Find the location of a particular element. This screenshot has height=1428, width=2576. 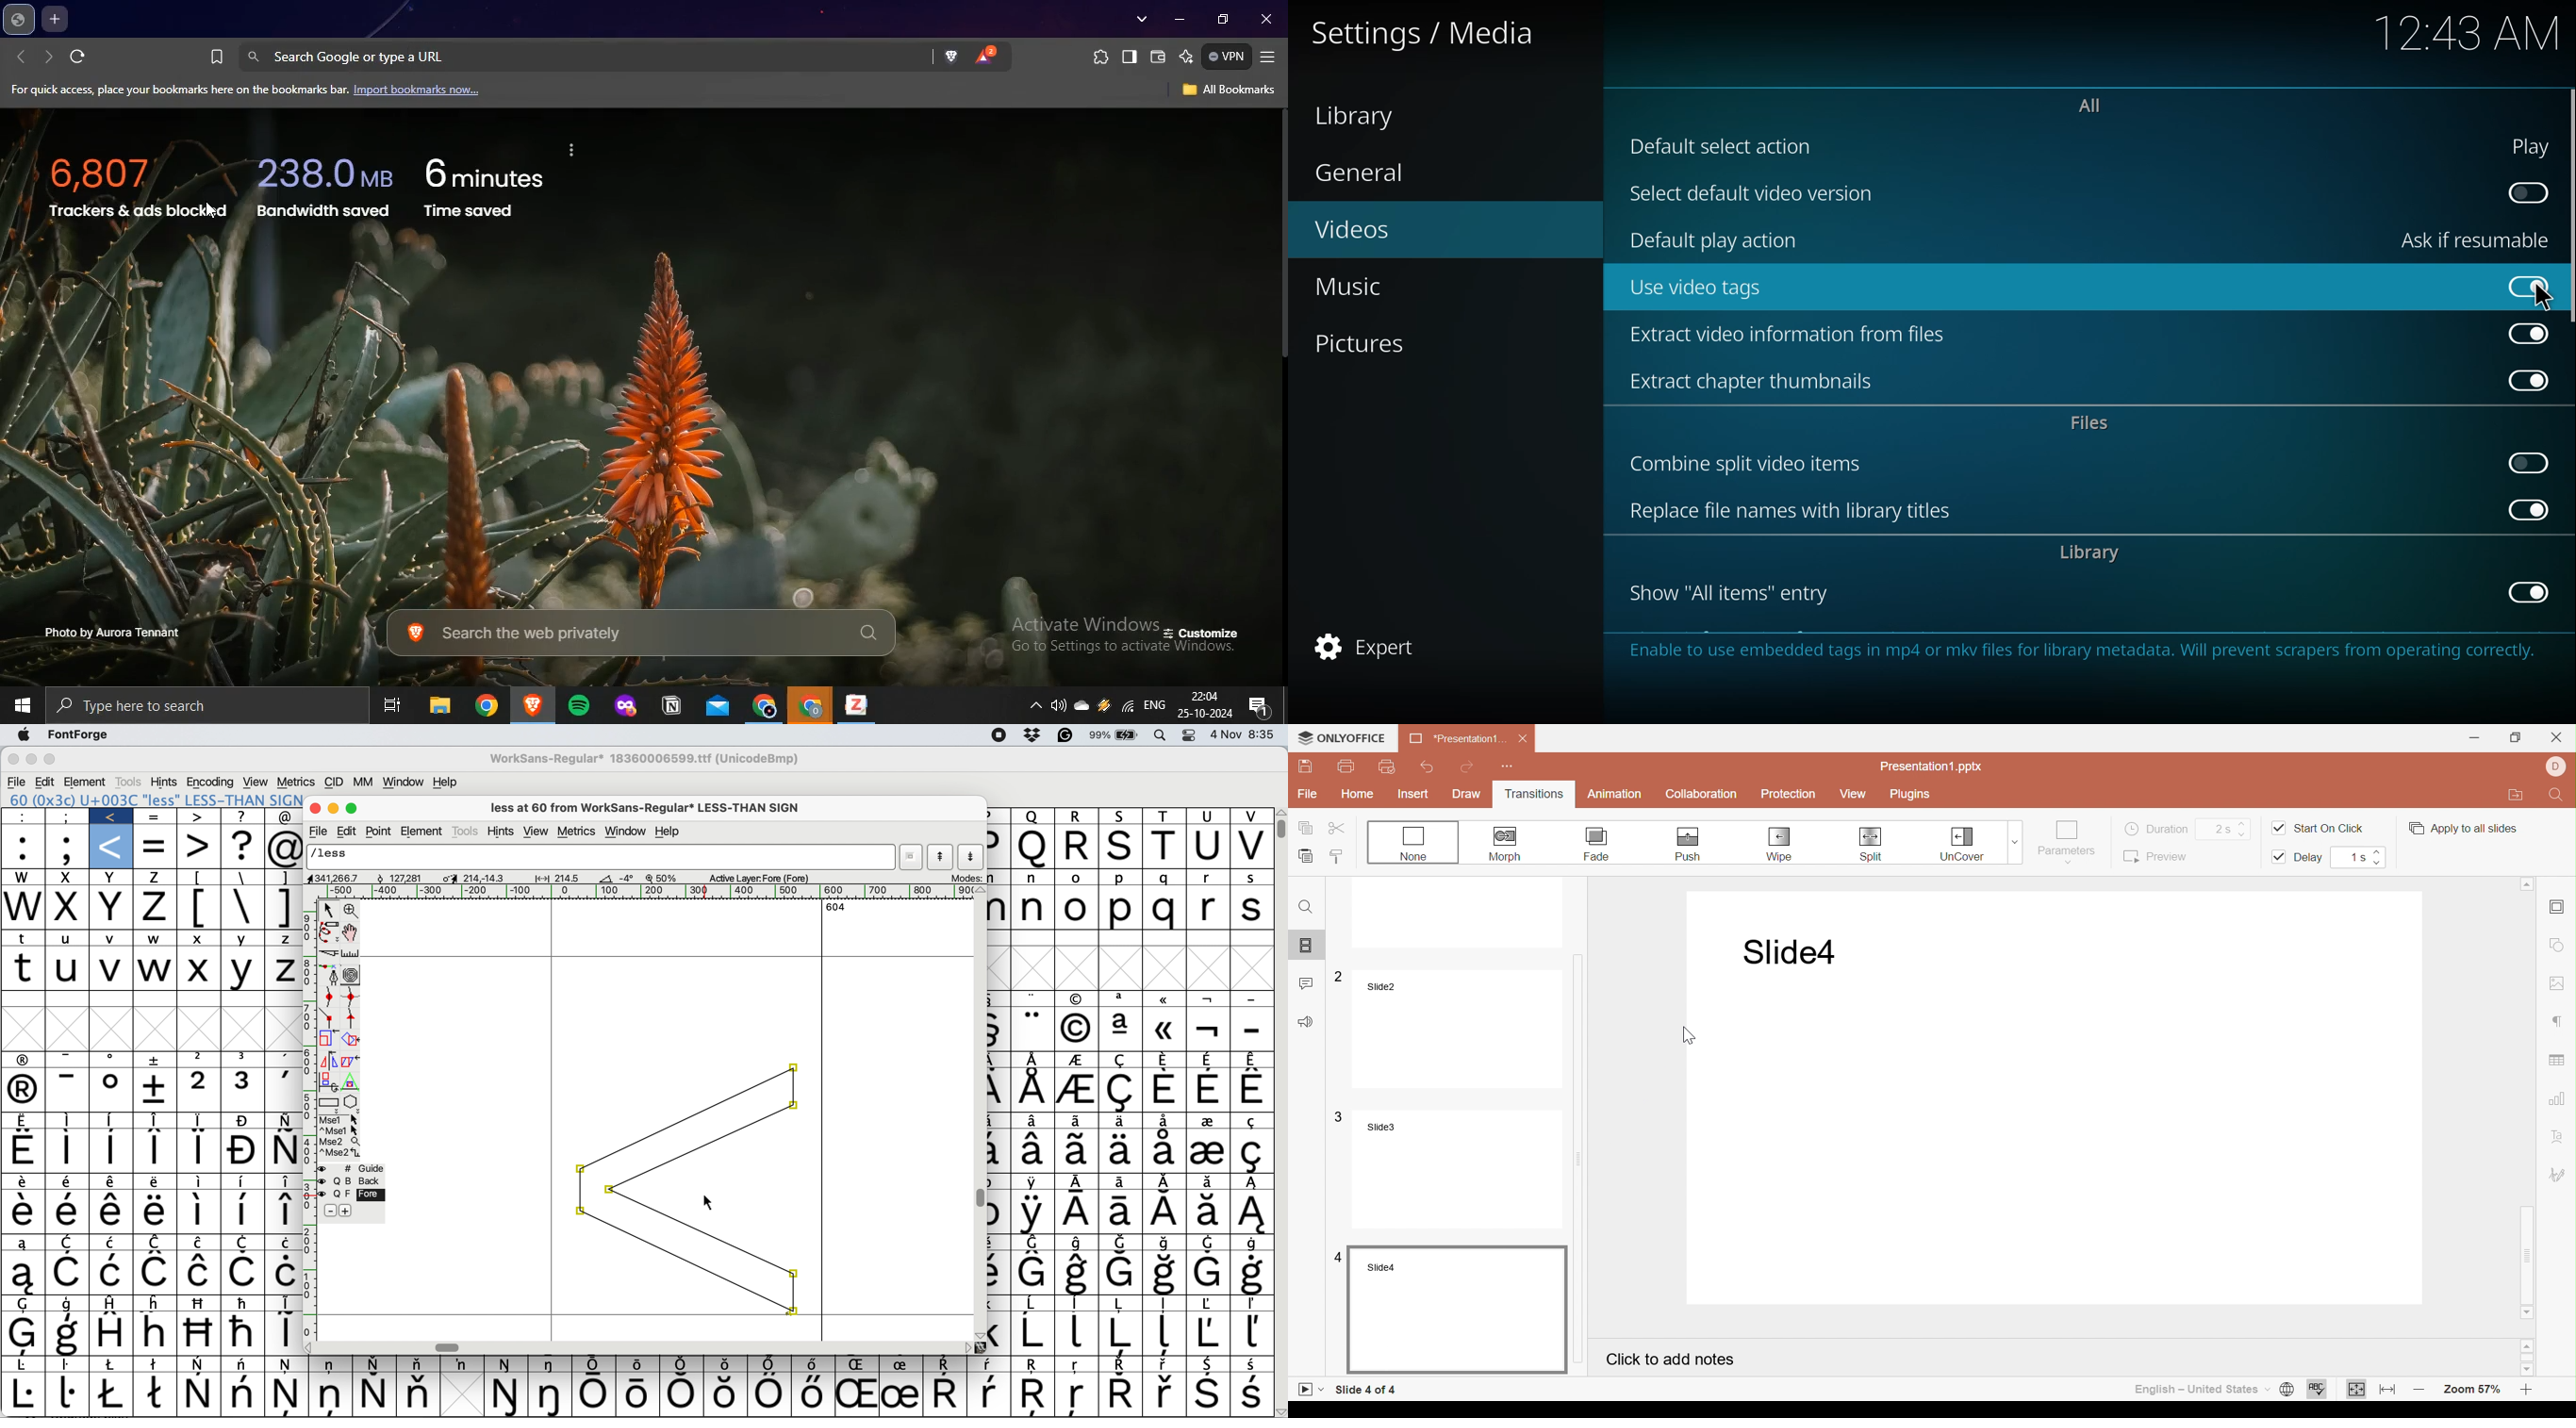

scale glyph is located at coordinates (327, 1040).